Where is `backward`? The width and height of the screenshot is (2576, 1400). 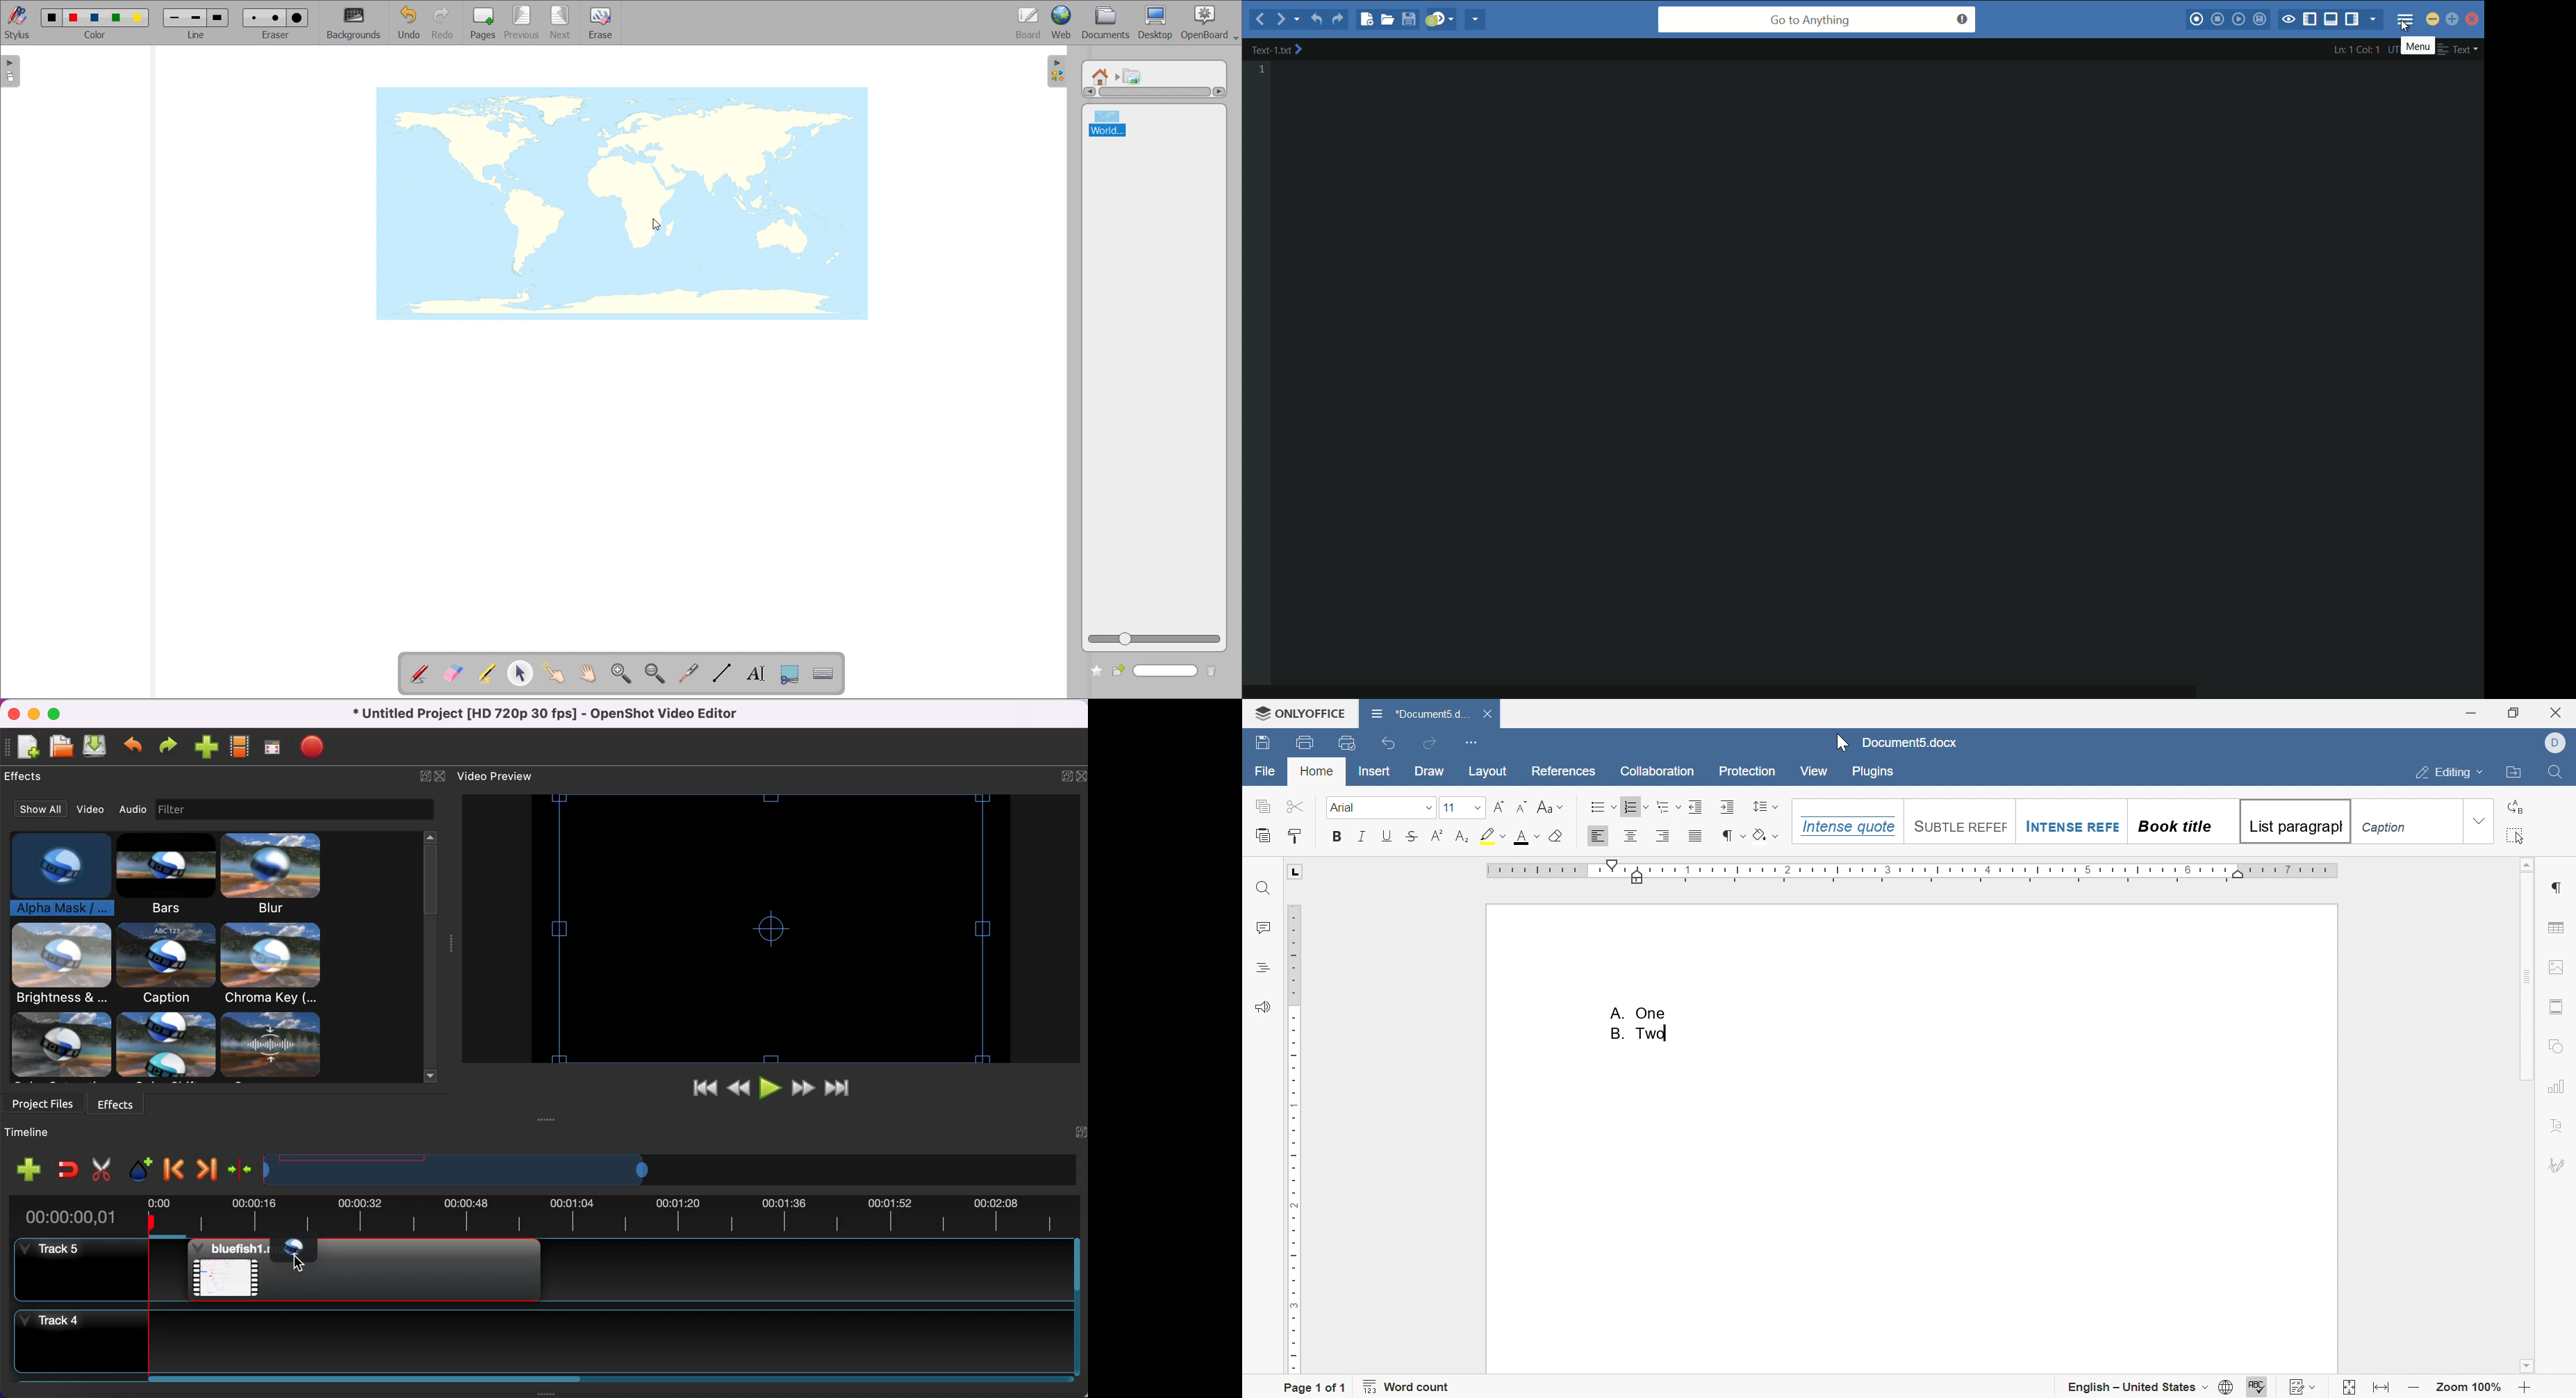
backward is located at coordinates (1257, 19).